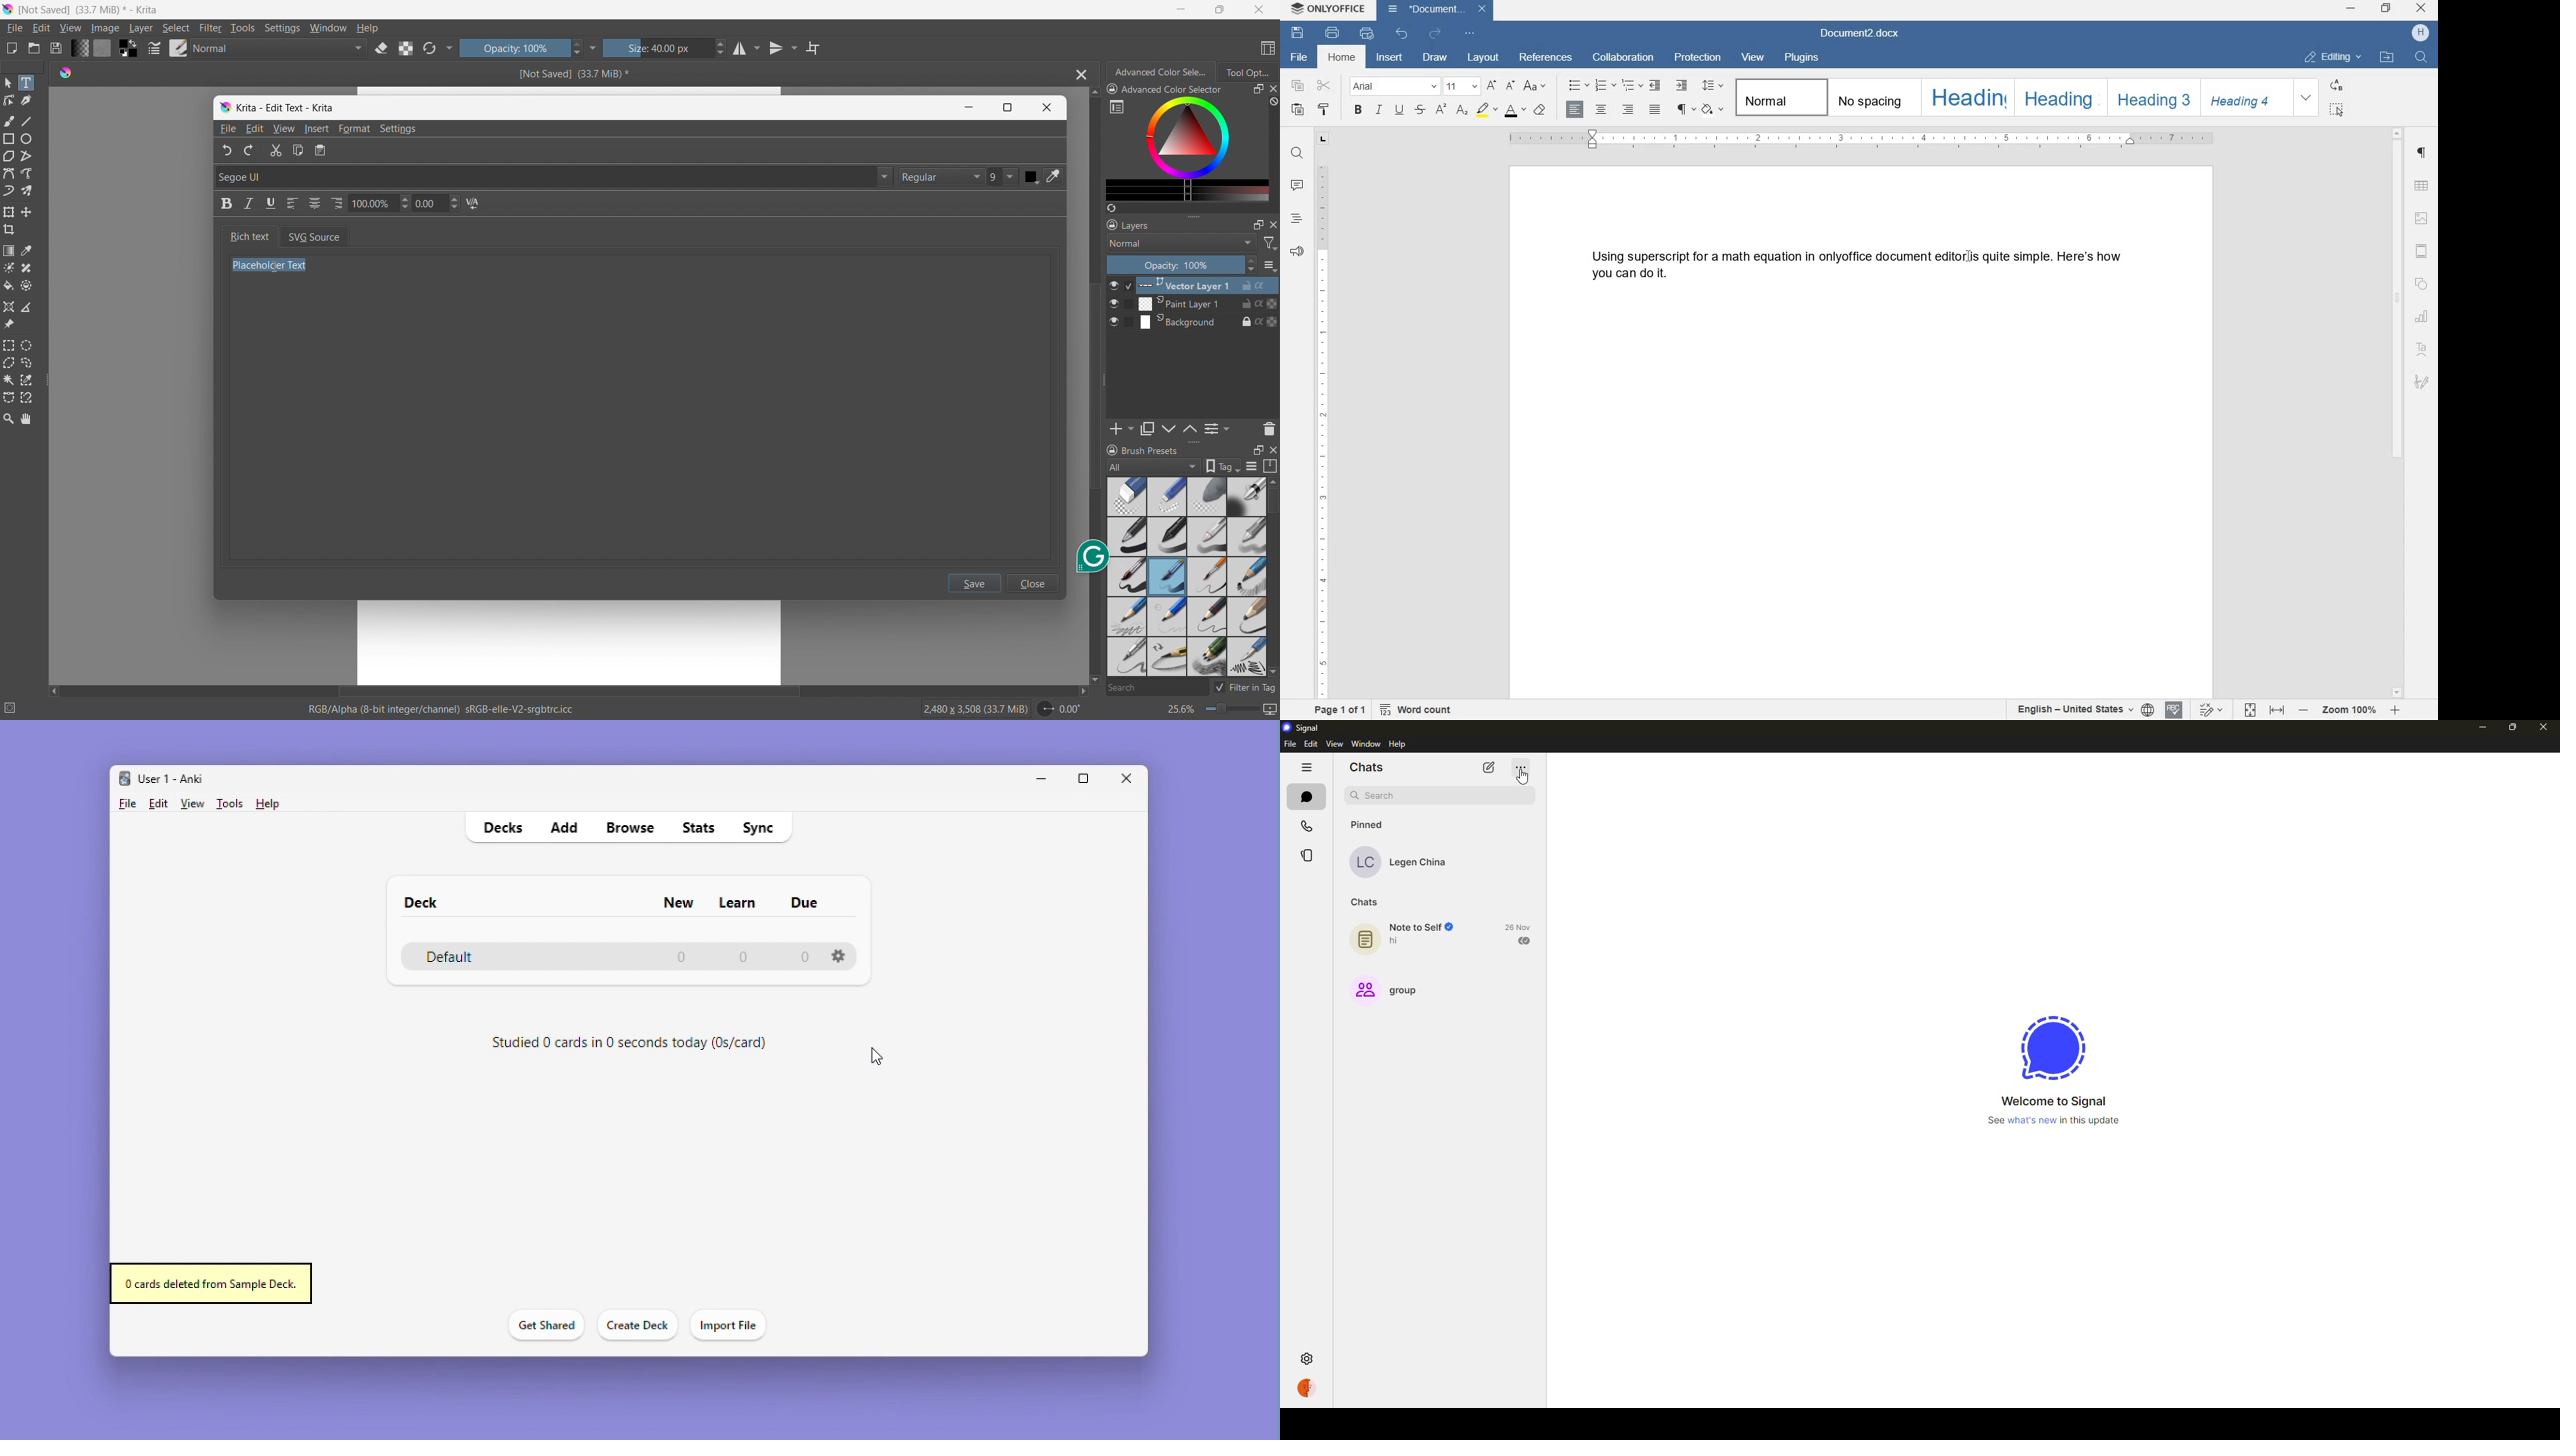 The height and width of the screenshot is (1456, 2576). What do you see at coordinates (1121, 429) in the screenshot?
I see `add layer` at bounding box center [1121, 429].